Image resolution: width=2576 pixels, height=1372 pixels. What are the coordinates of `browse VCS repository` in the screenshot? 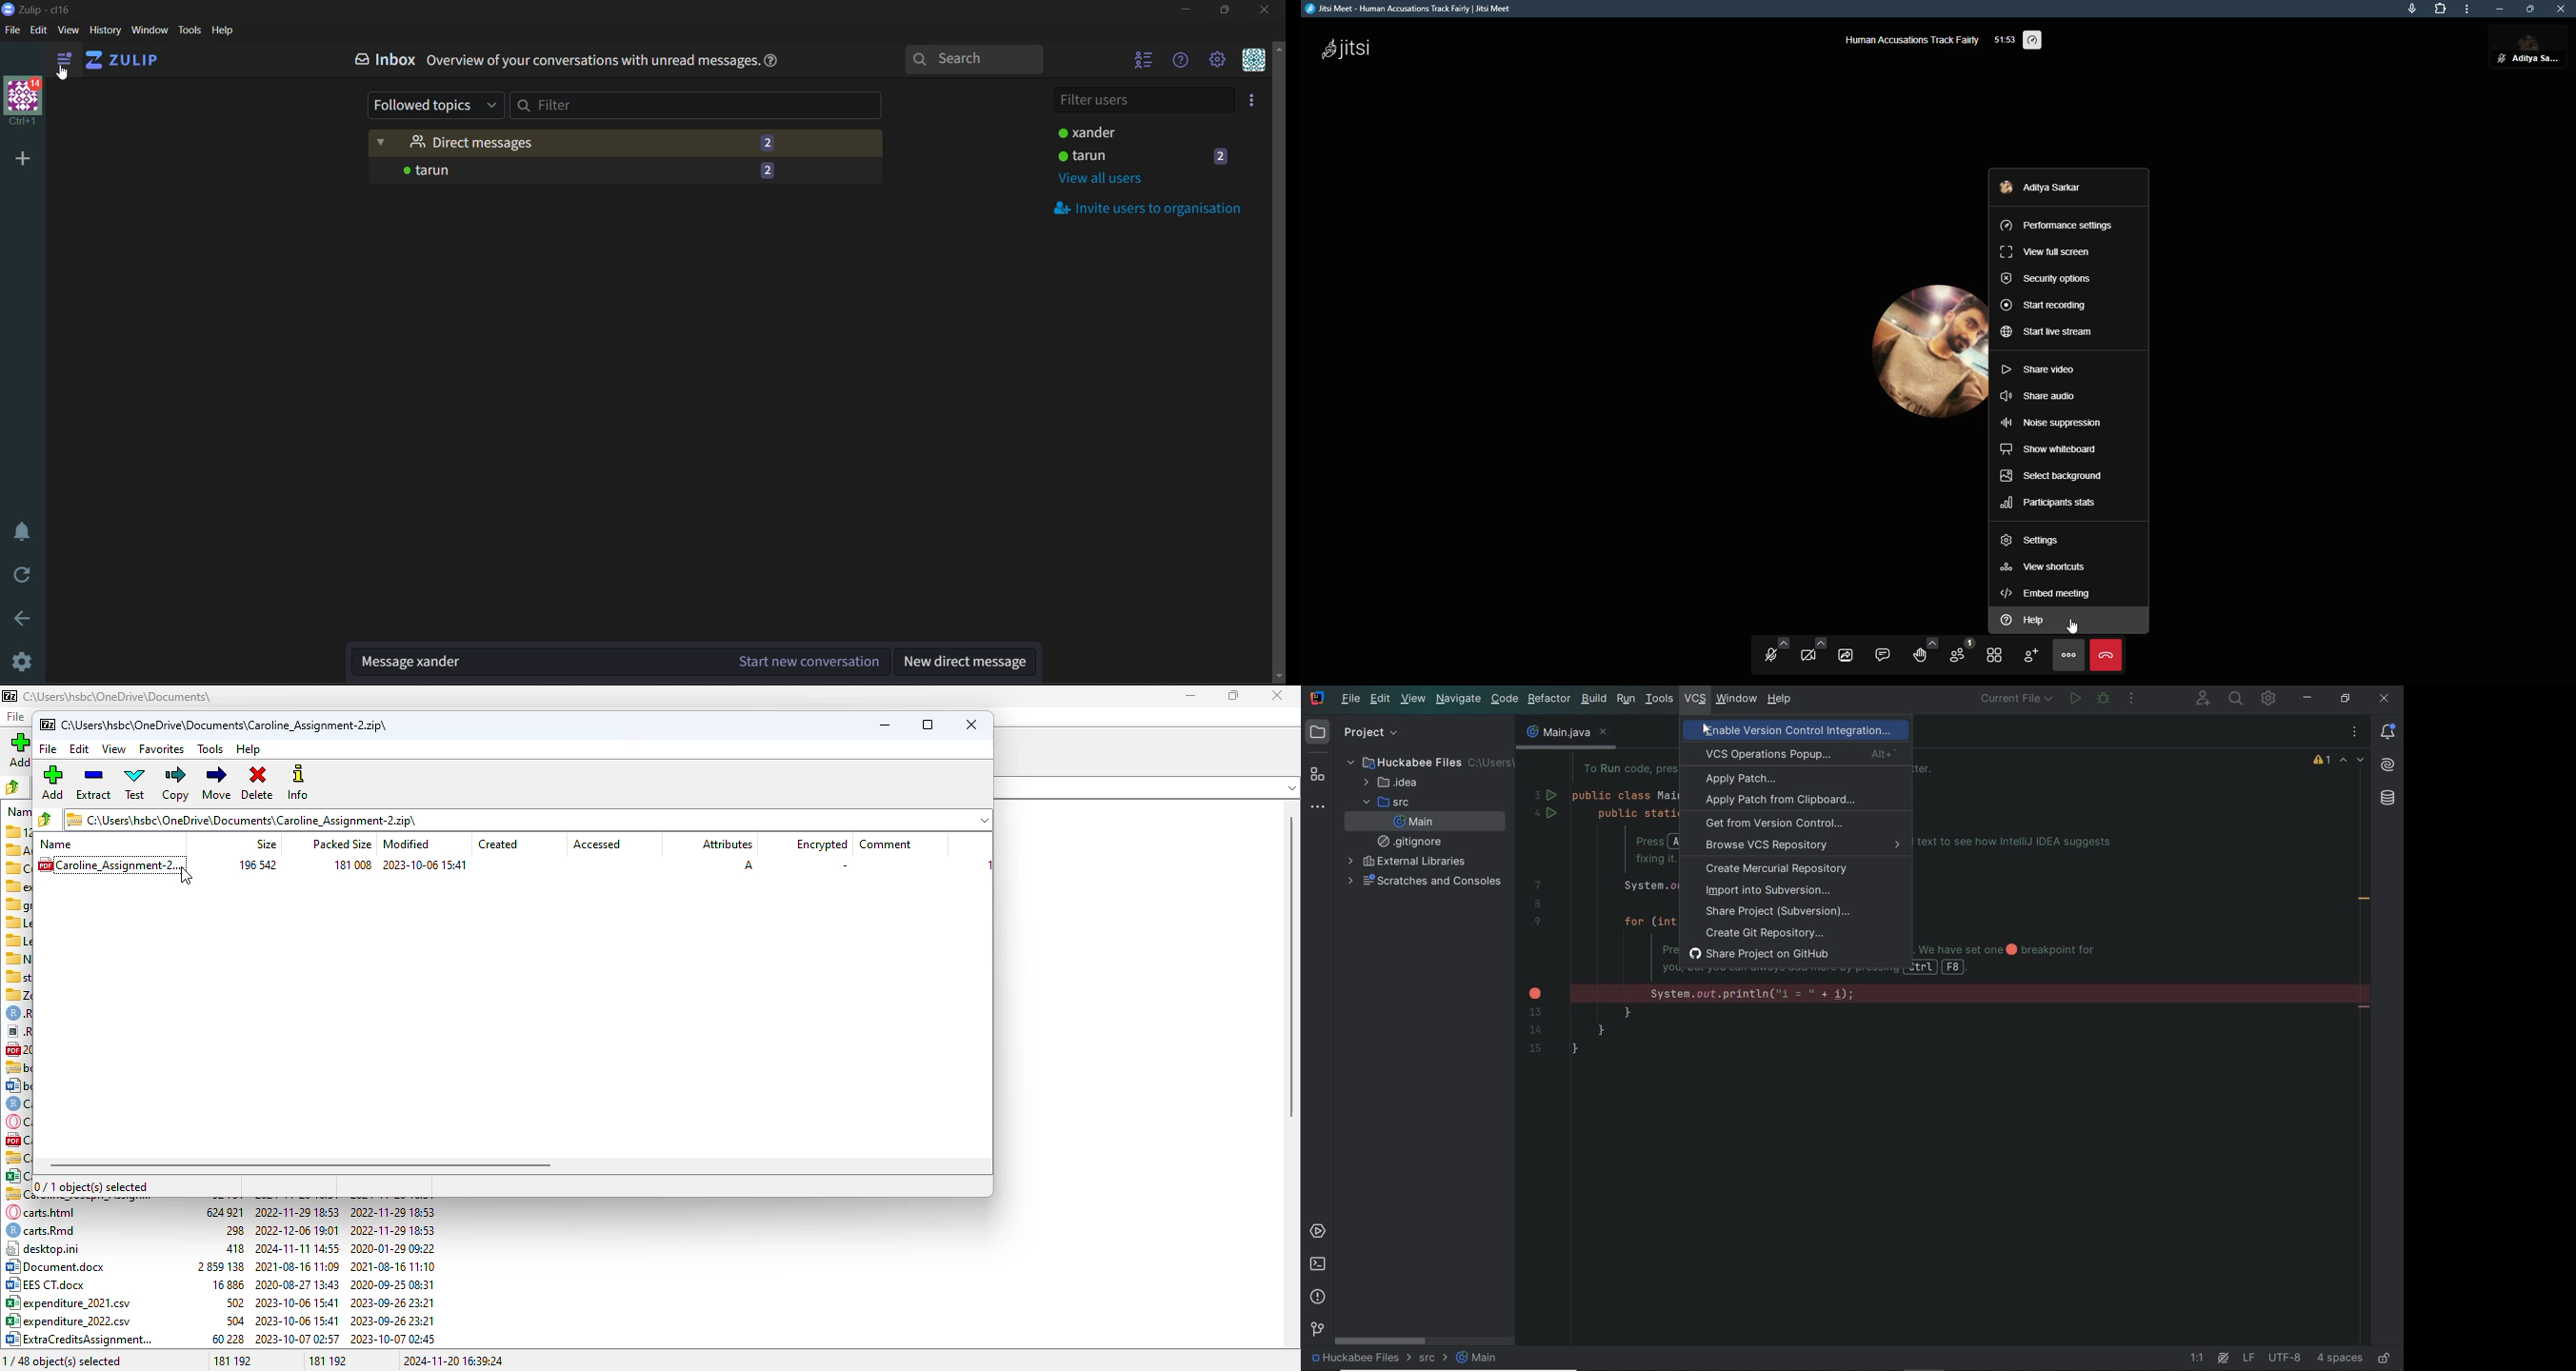 It's located at (1795, 847).